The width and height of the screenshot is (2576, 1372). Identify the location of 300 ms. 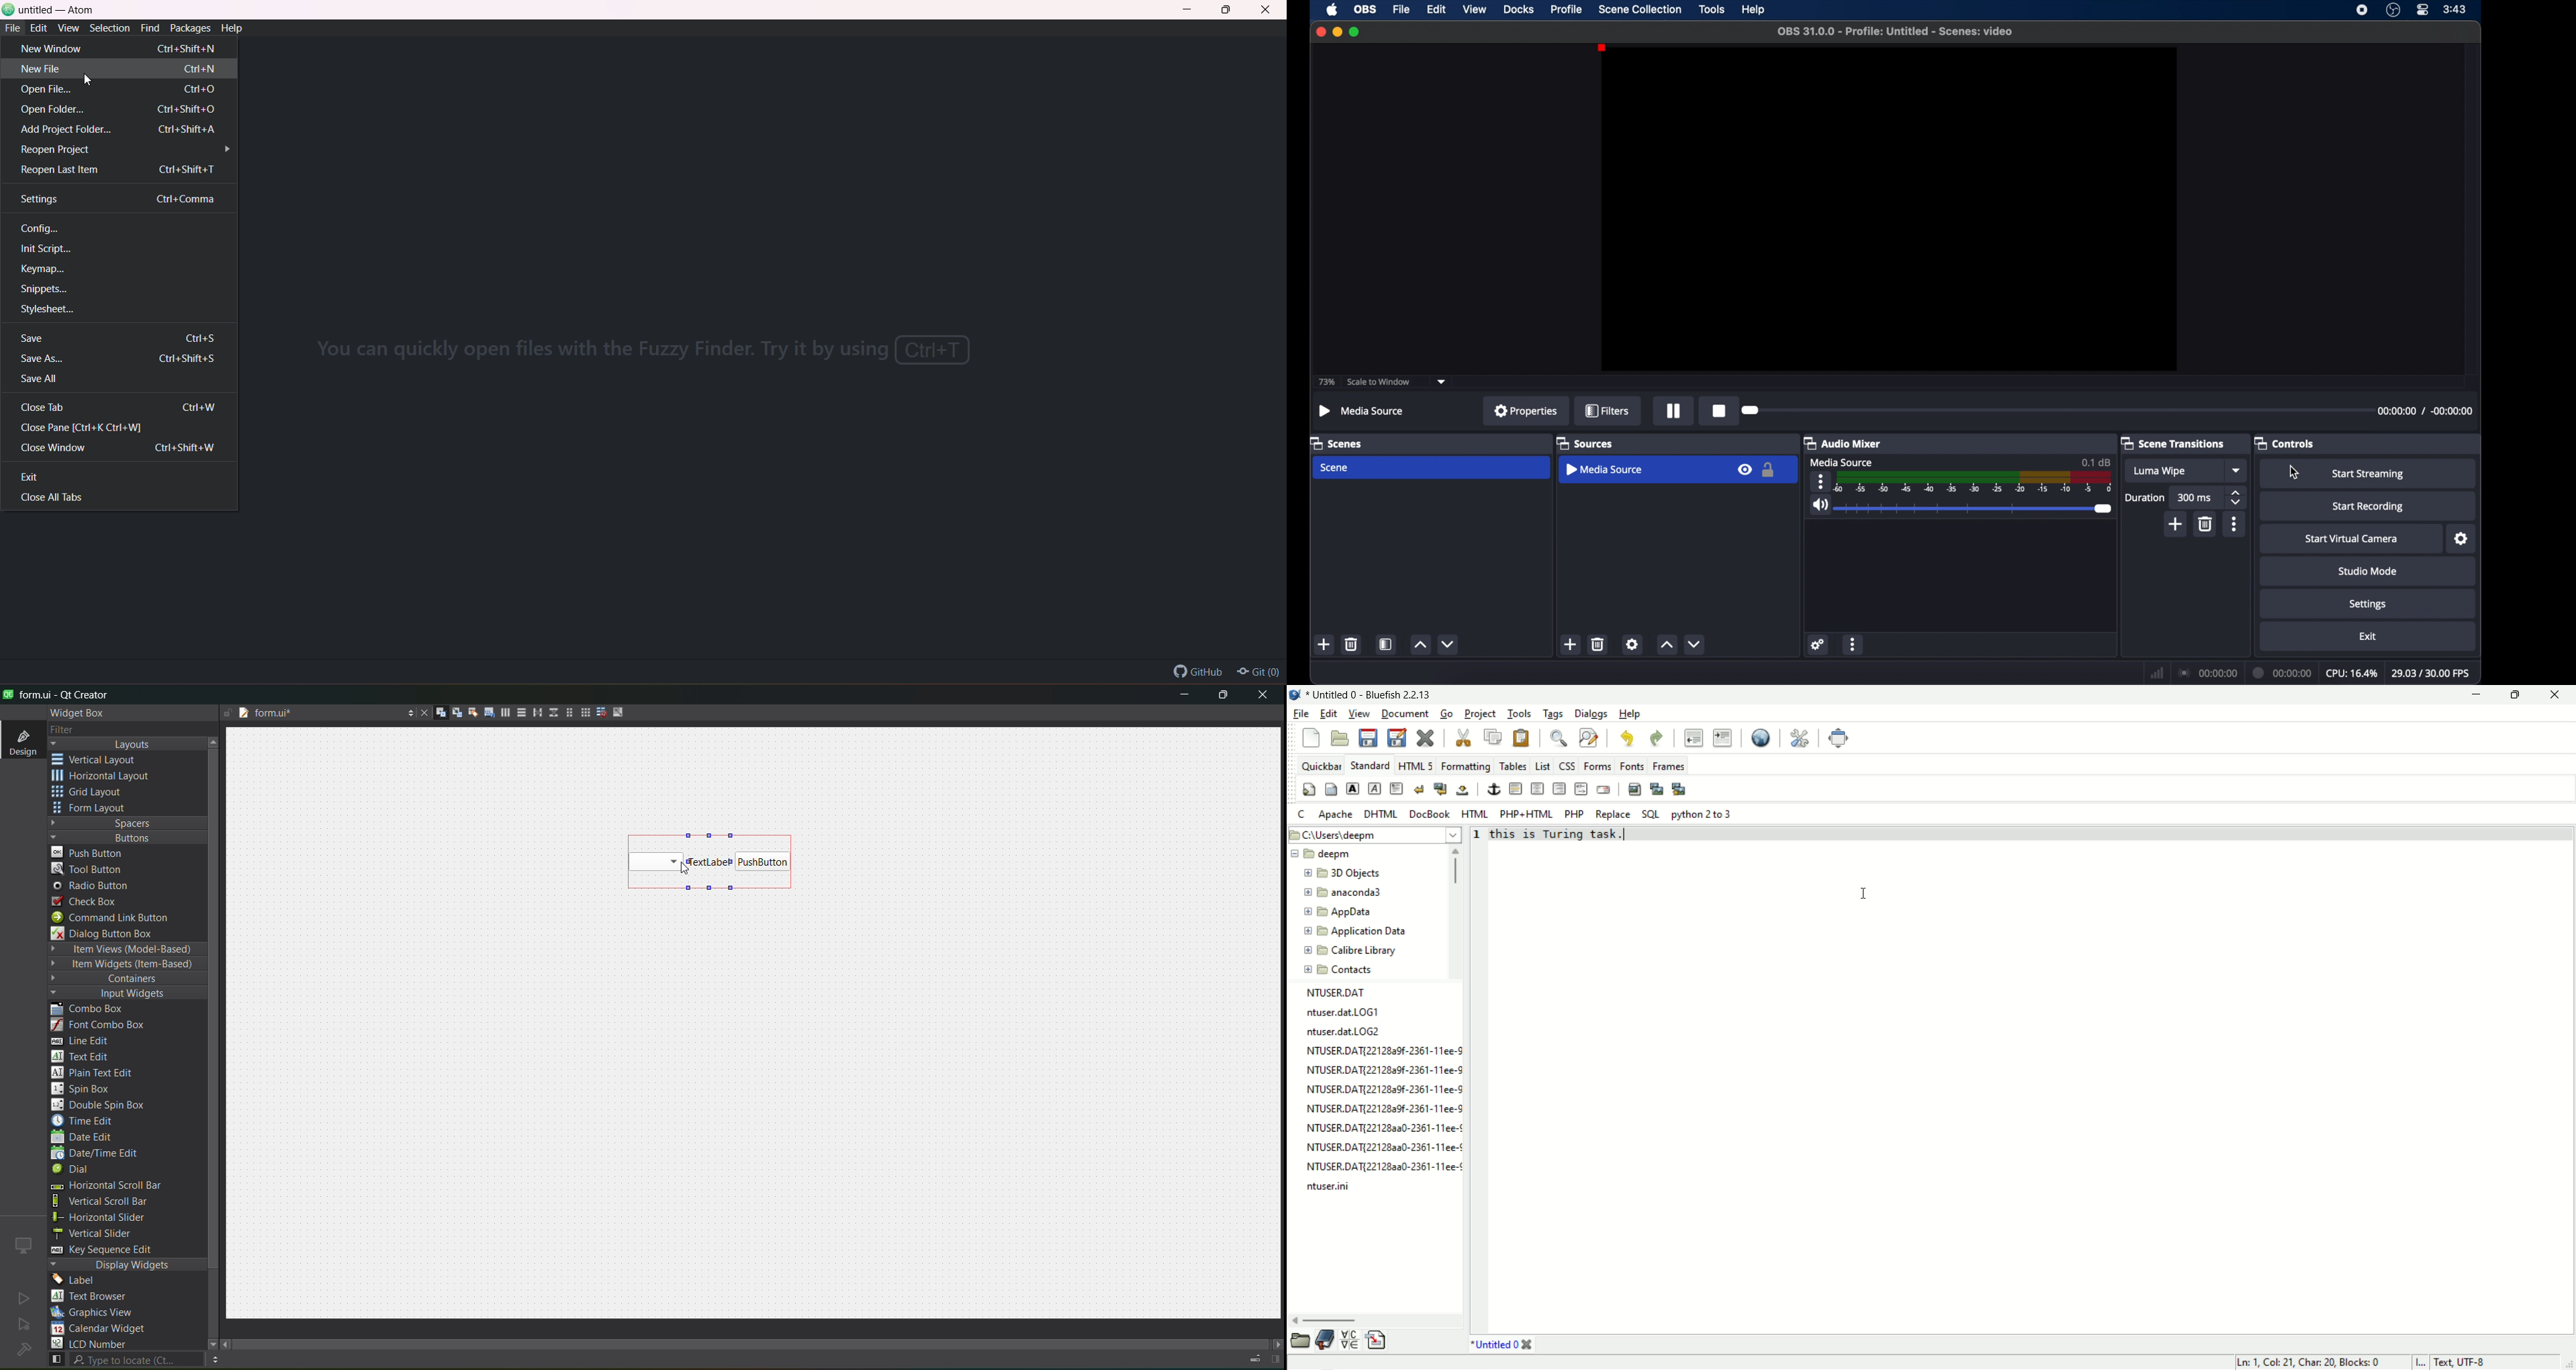
(2196, 497).